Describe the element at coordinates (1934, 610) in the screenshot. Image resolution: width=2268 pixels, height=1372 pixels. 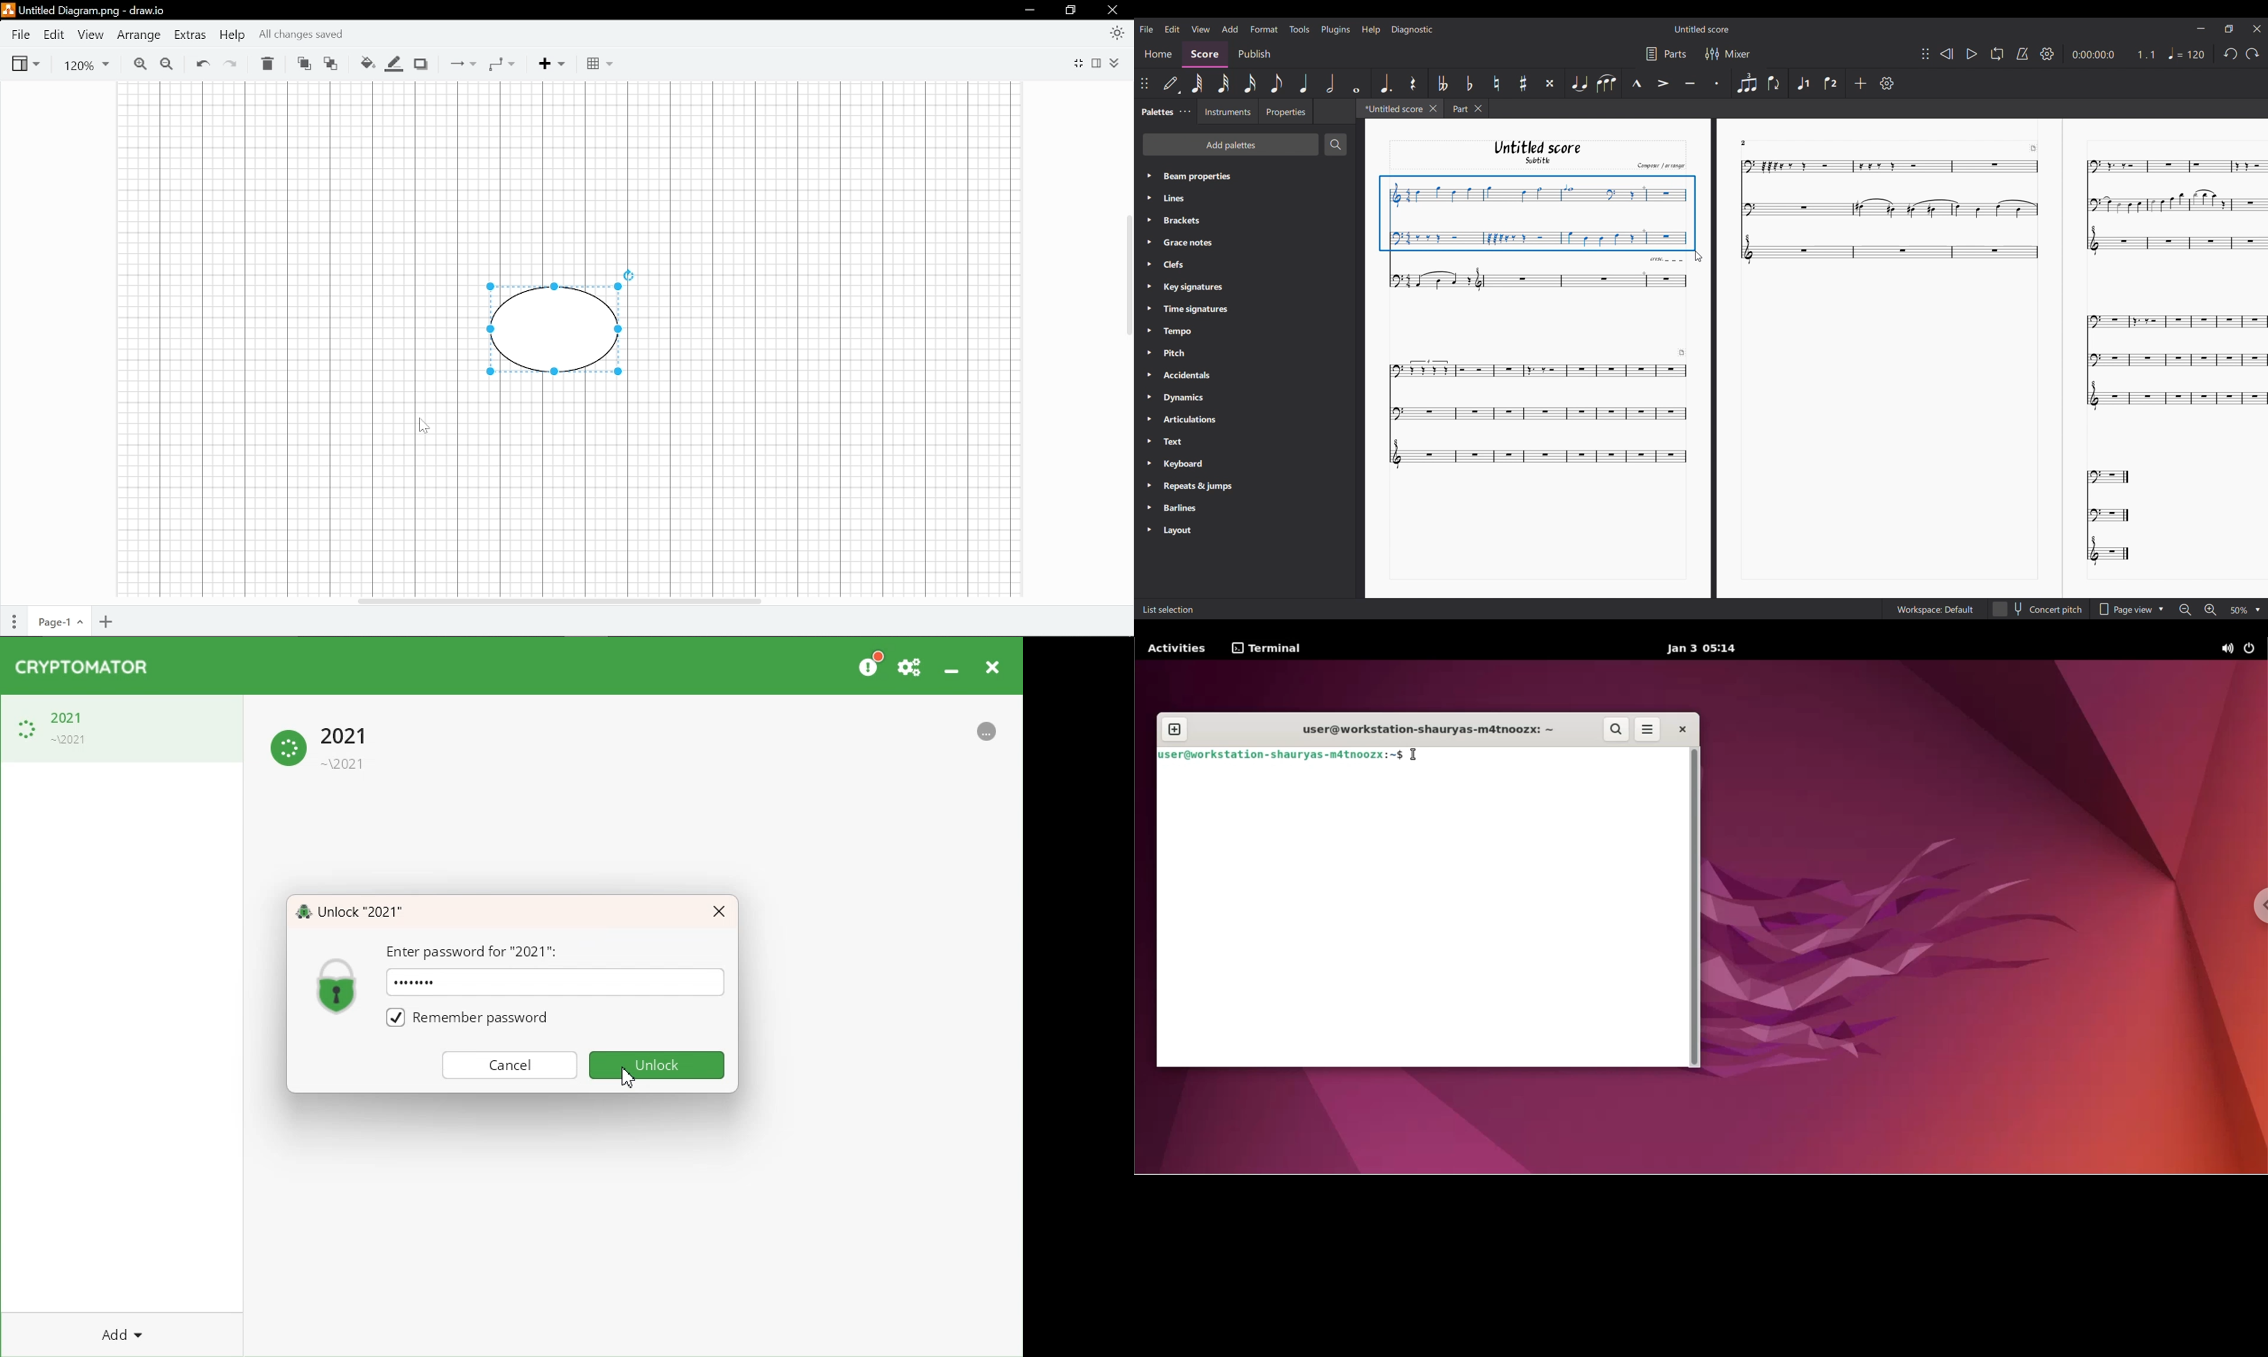
I see `Workspace setting` at that location.